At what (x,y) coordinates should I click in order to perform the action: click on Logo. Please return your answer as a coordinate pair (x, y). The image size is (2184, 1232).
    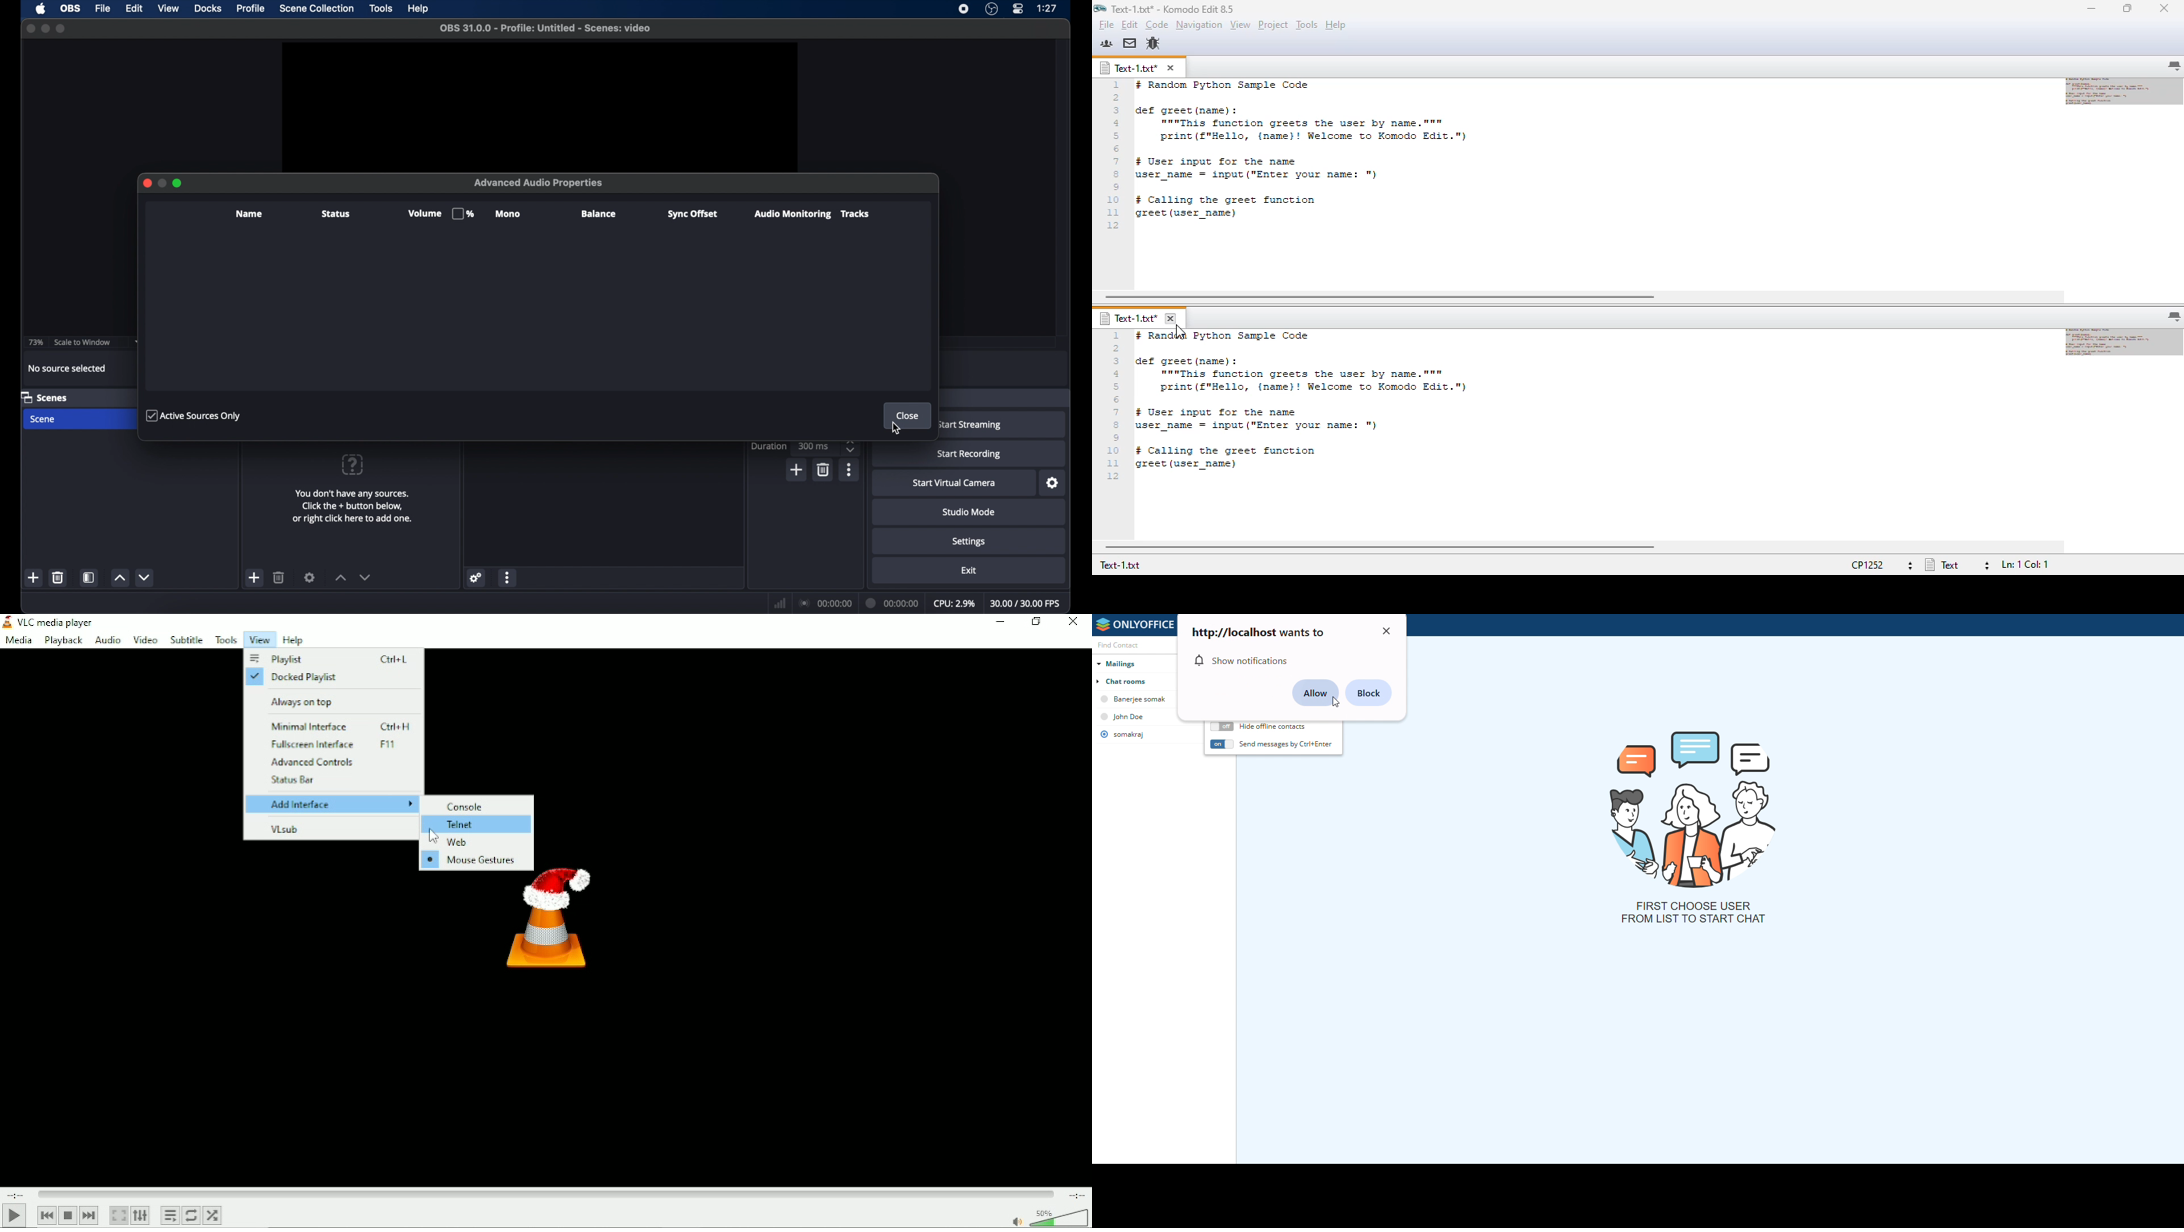
    Looking at the image, I should click on (549, 925).